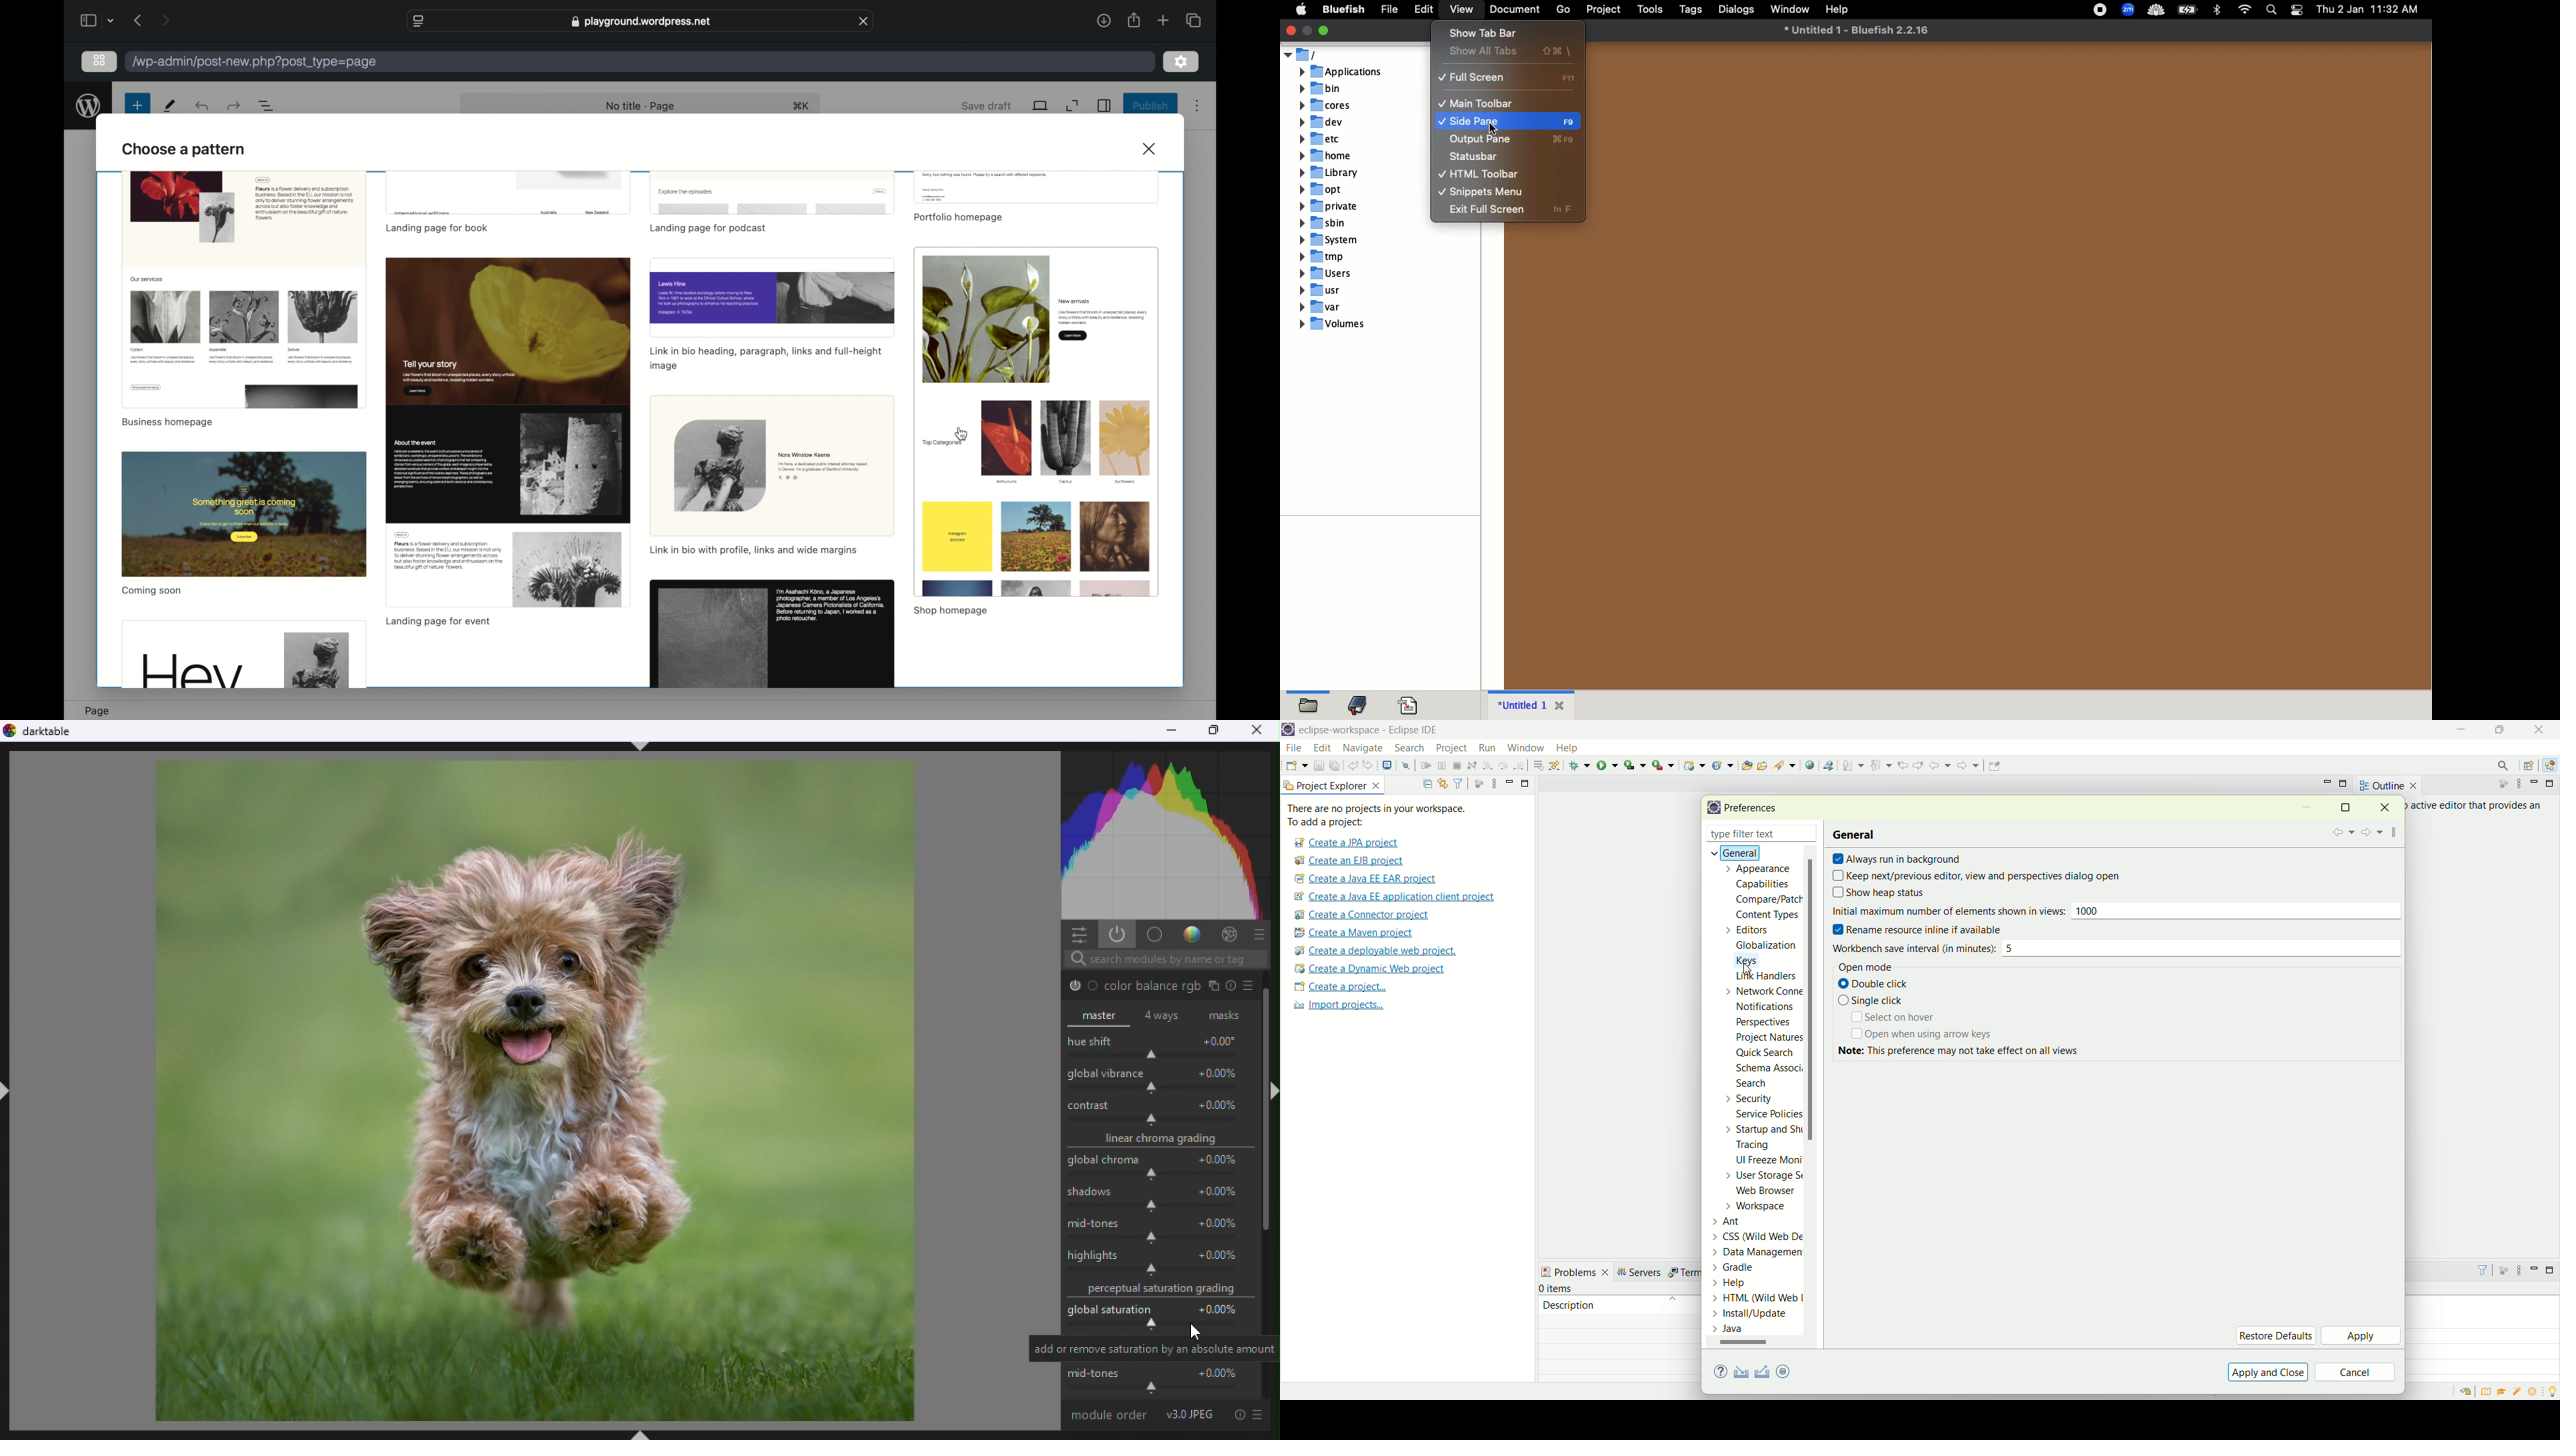 The image size is (2576, 1456). I want to click on view, so click(1463, 8).